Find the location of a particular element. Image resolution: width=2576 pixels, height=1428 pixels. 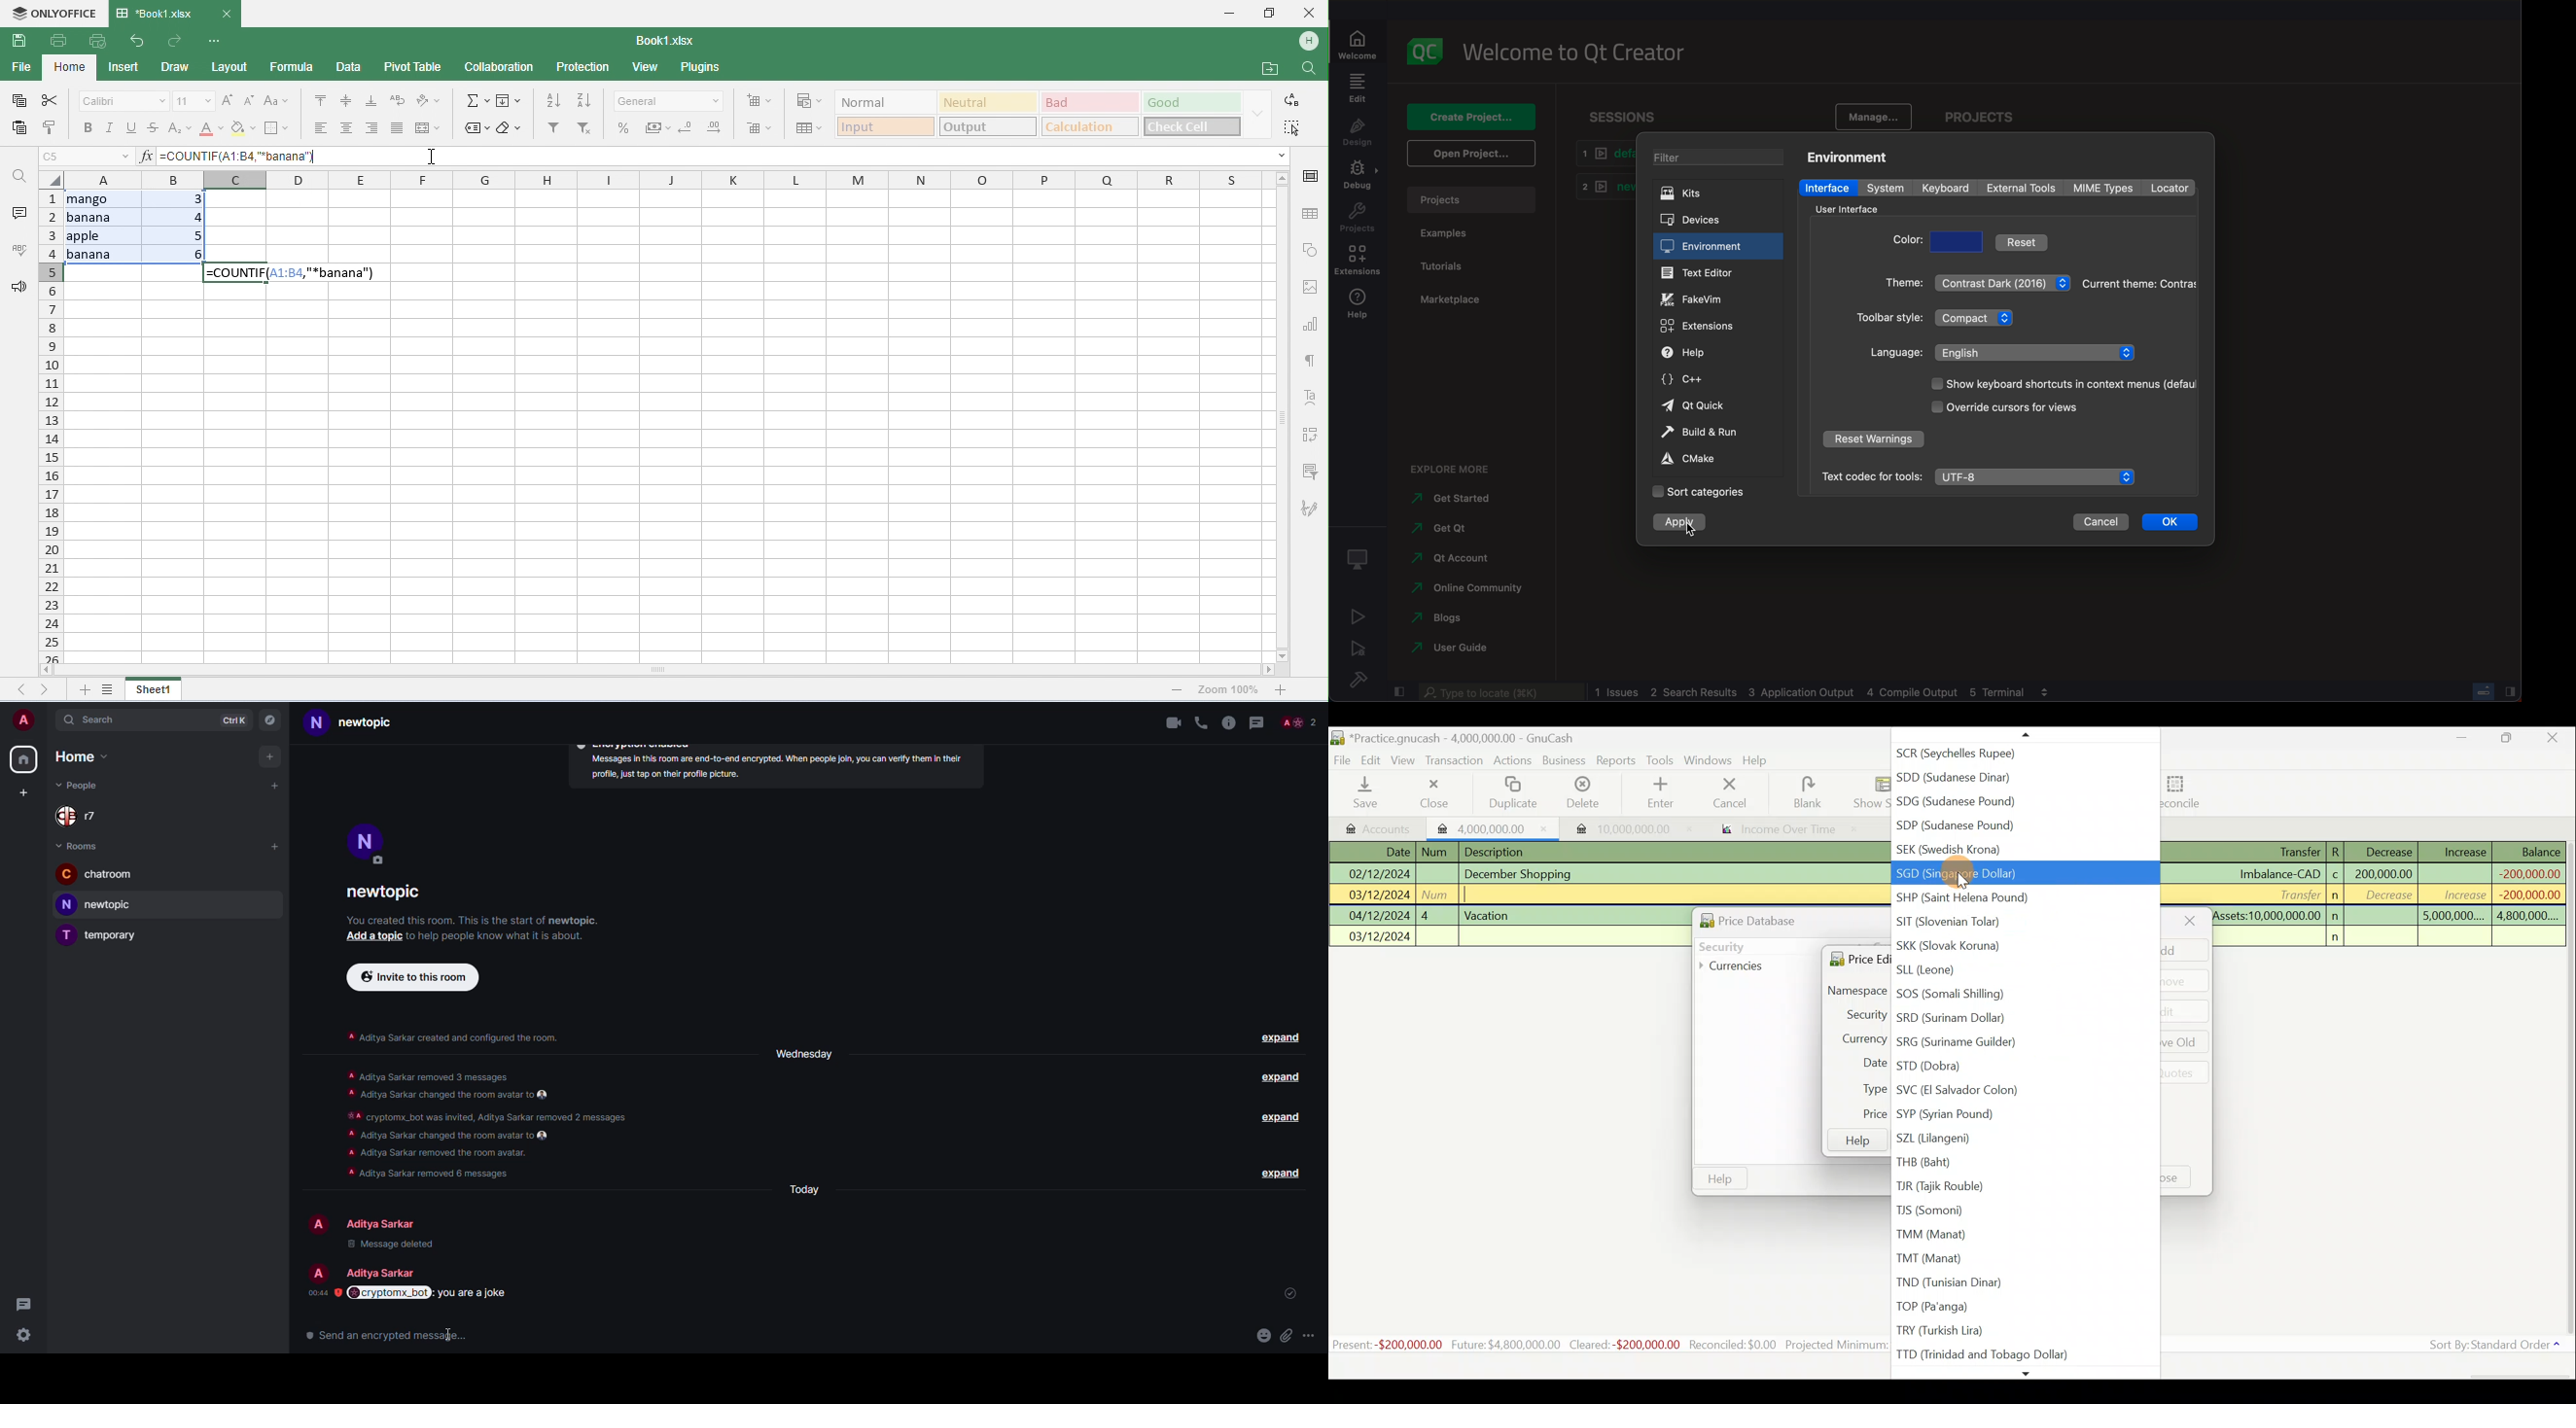

Delete is located at coordinates (1584, 793).